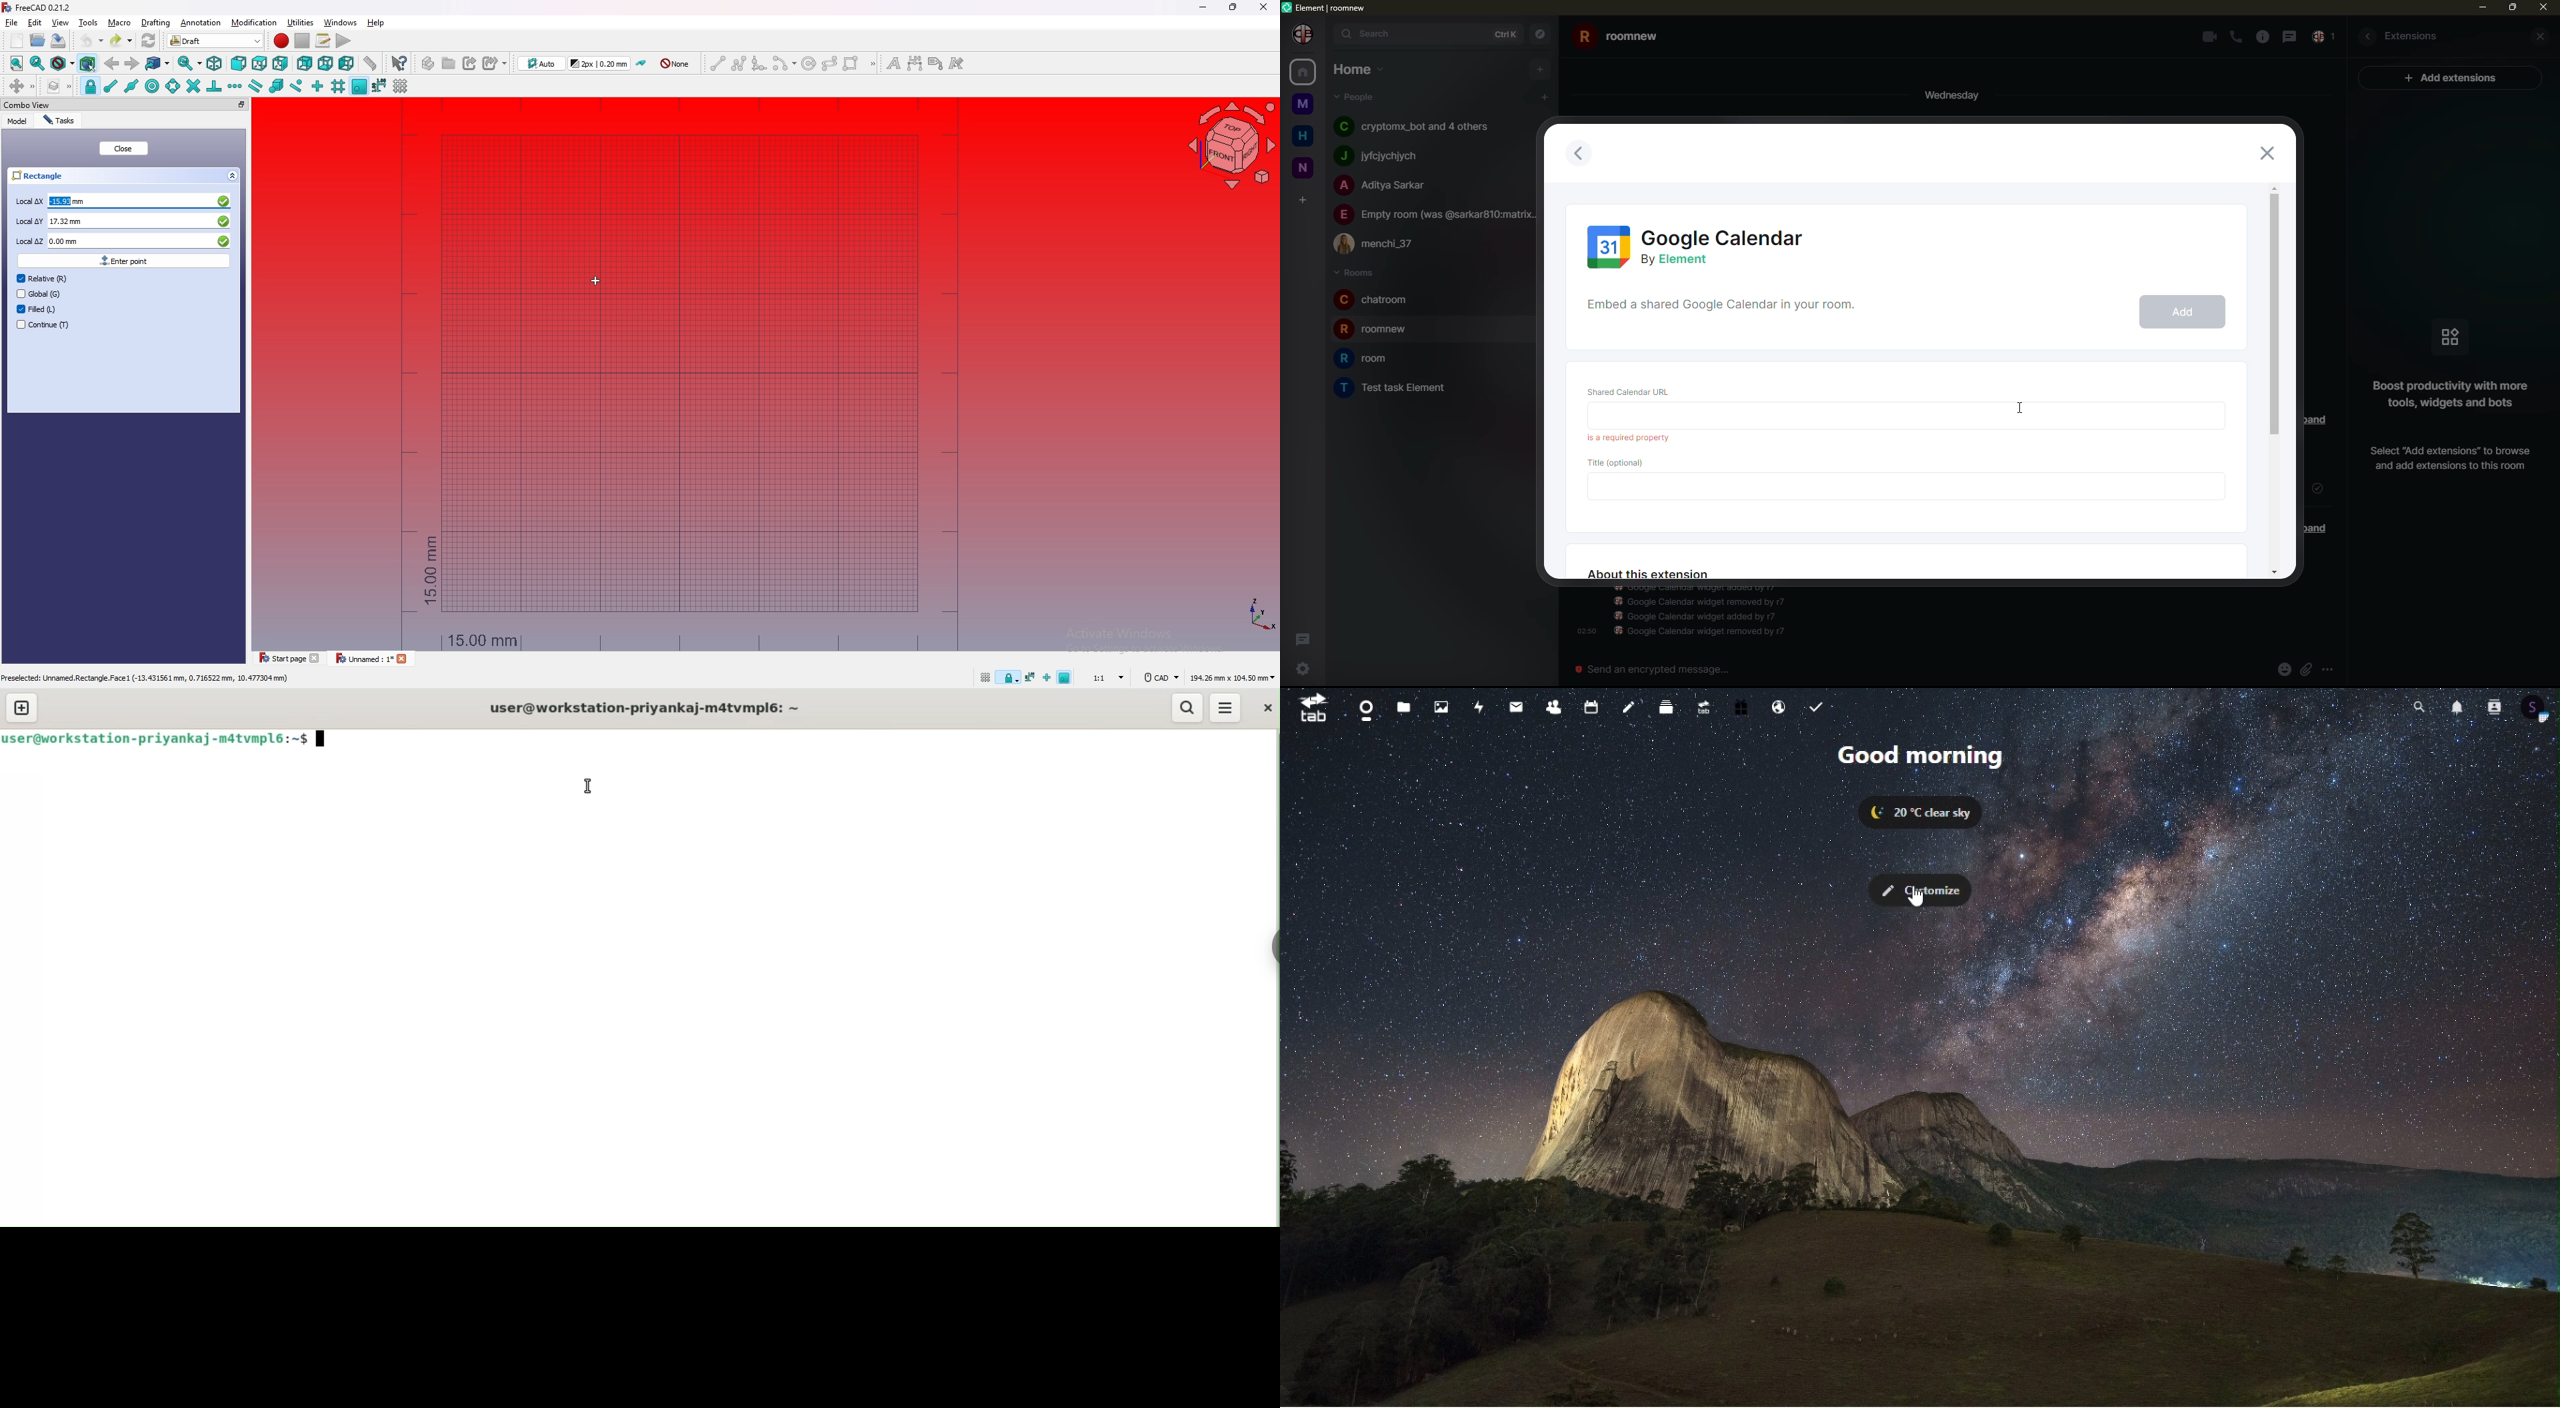  What do you see at coordinates (1364, 359) in the screenshot?
I see `room` at bounding box center [1364, 359].